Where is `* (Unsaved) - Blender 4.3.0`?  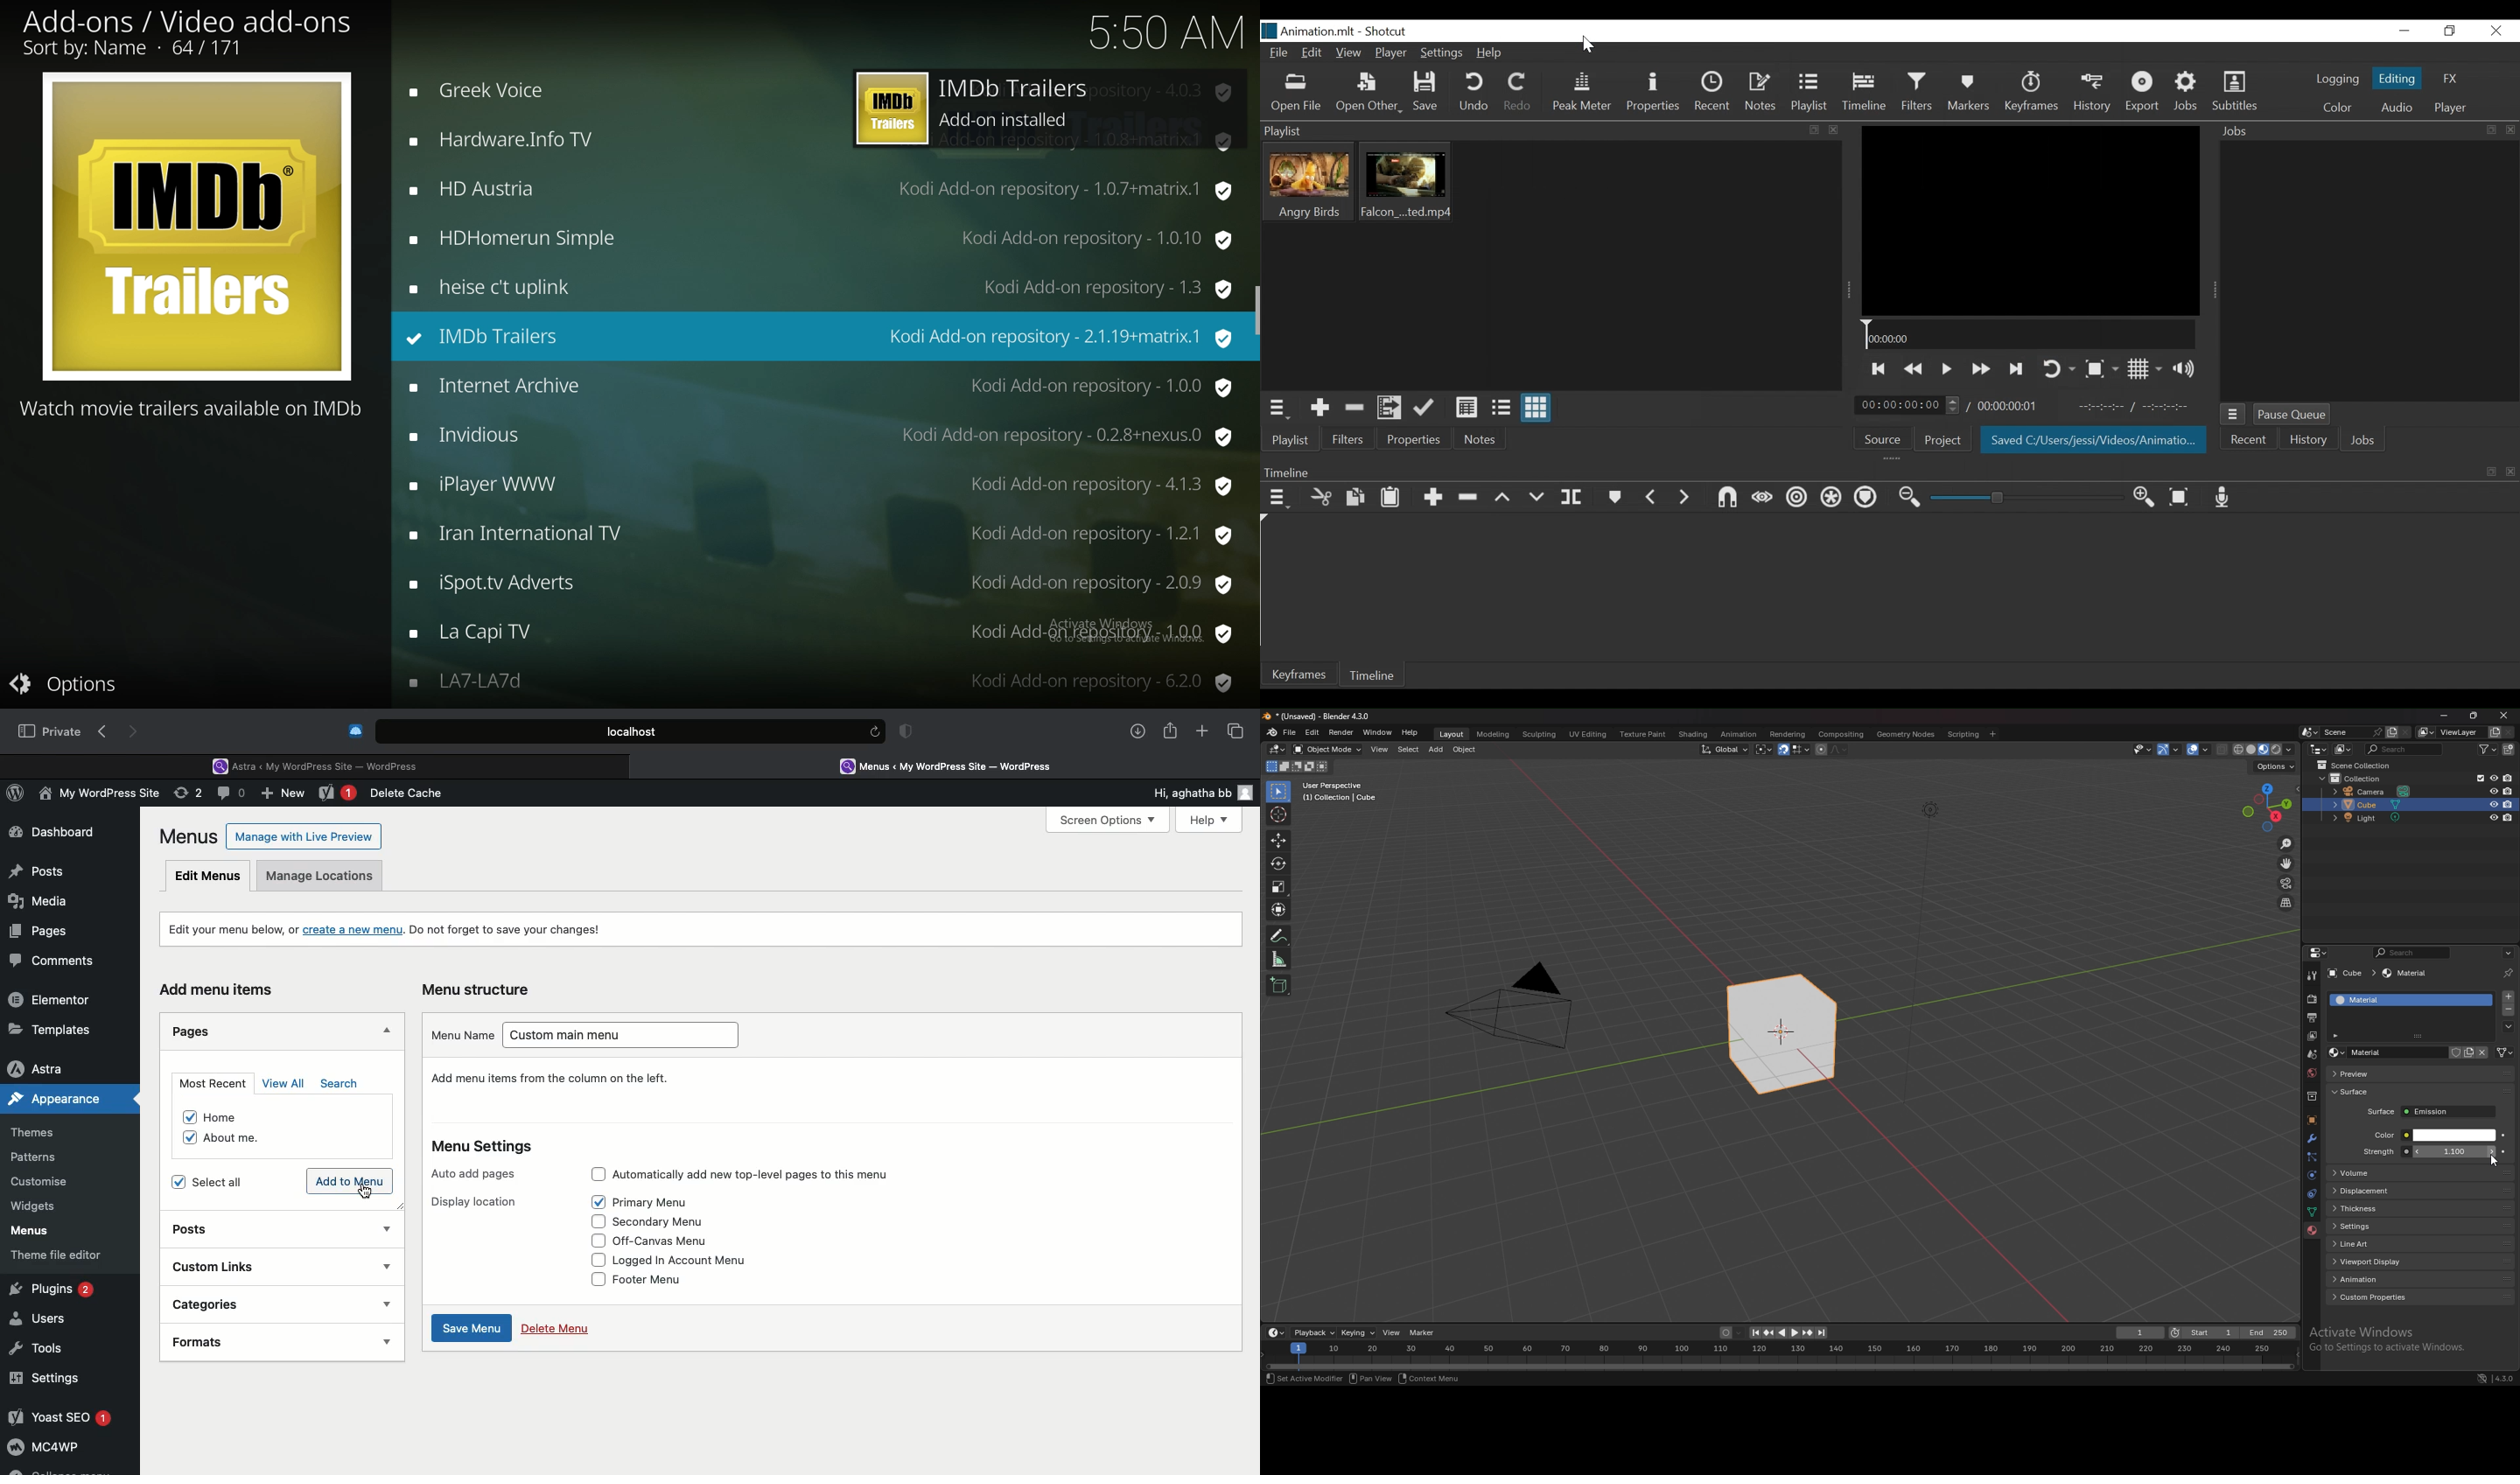
* (Unsaved) - Blender 4.3.0 is located at coordinates (1326, 717).